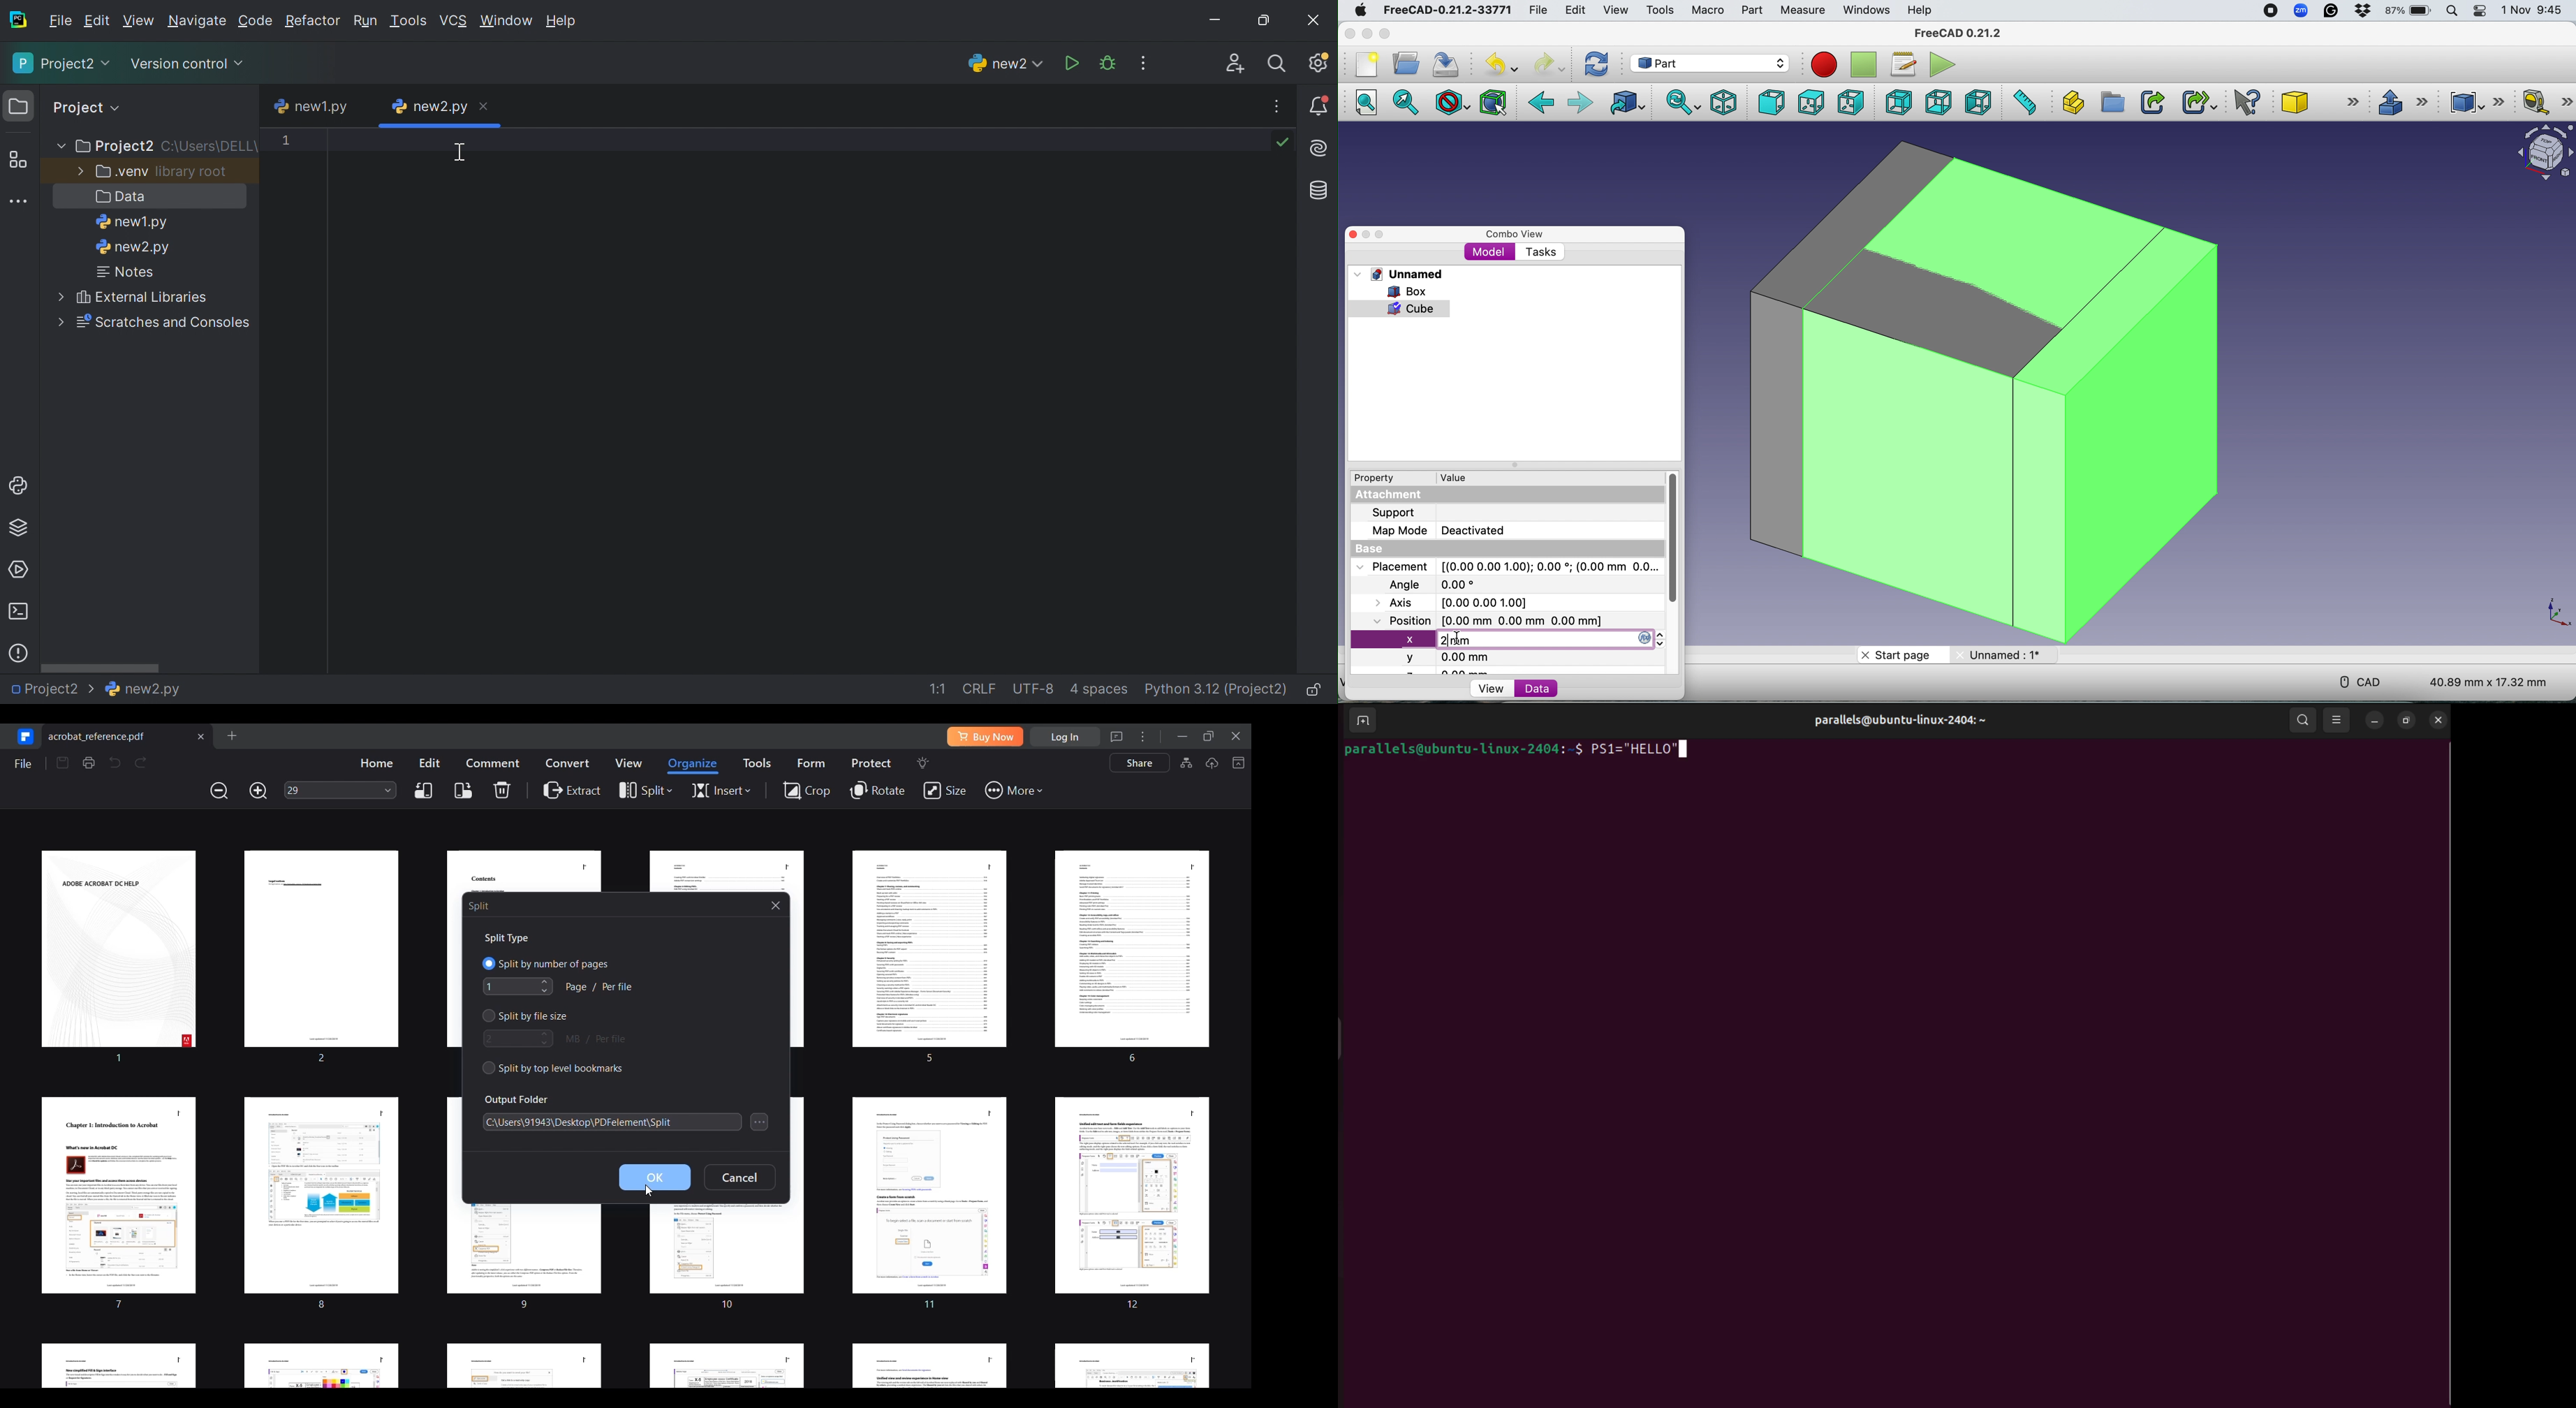 This screenshot has height=1428, width=2576. I want to click on Scroll bar, so click(102, 667).